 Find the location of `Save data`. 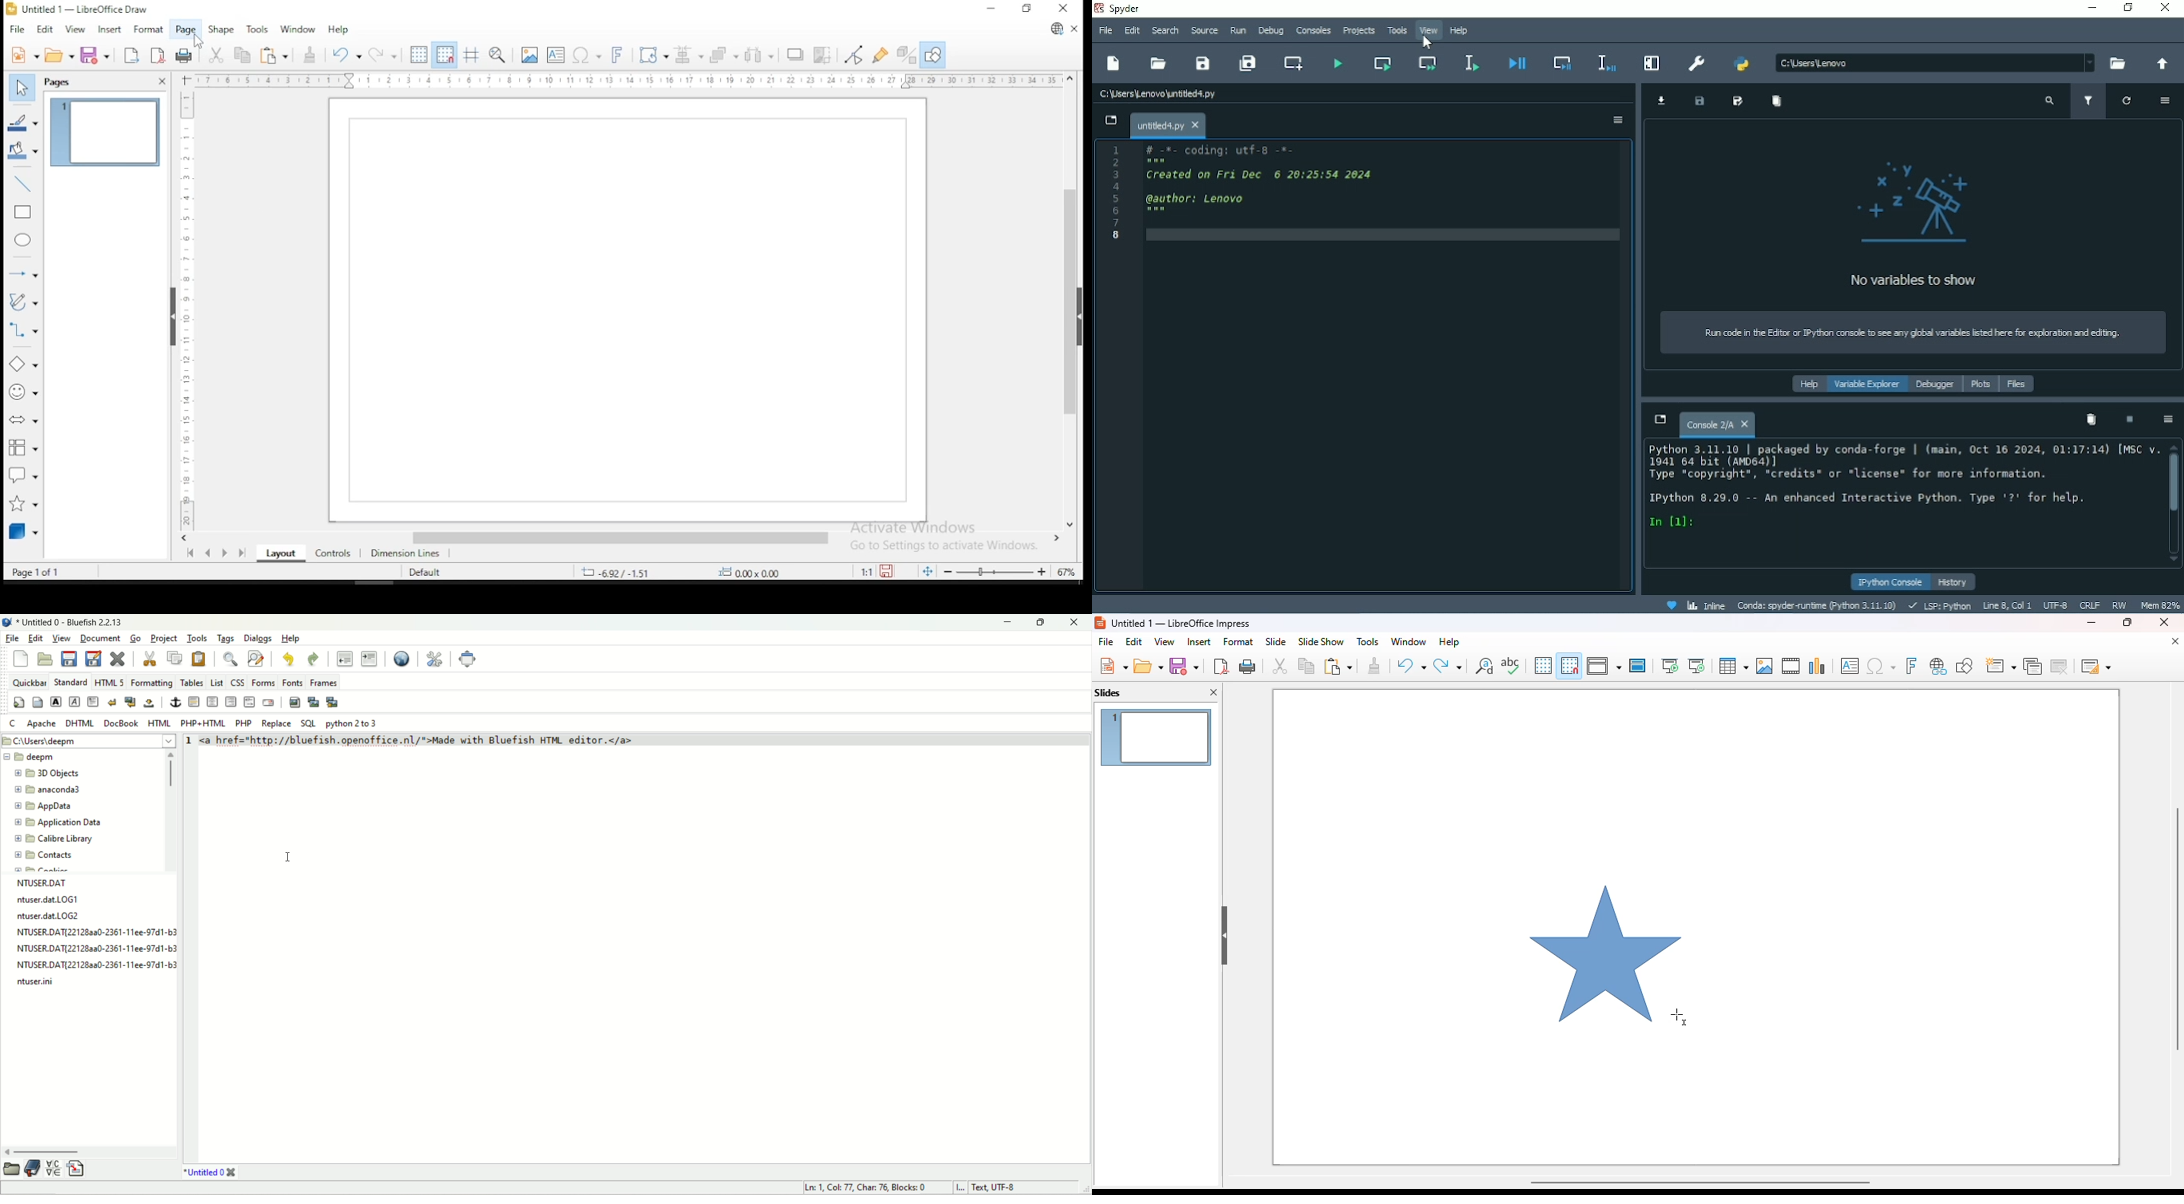

Save data is located at coordinates (1698, 102).